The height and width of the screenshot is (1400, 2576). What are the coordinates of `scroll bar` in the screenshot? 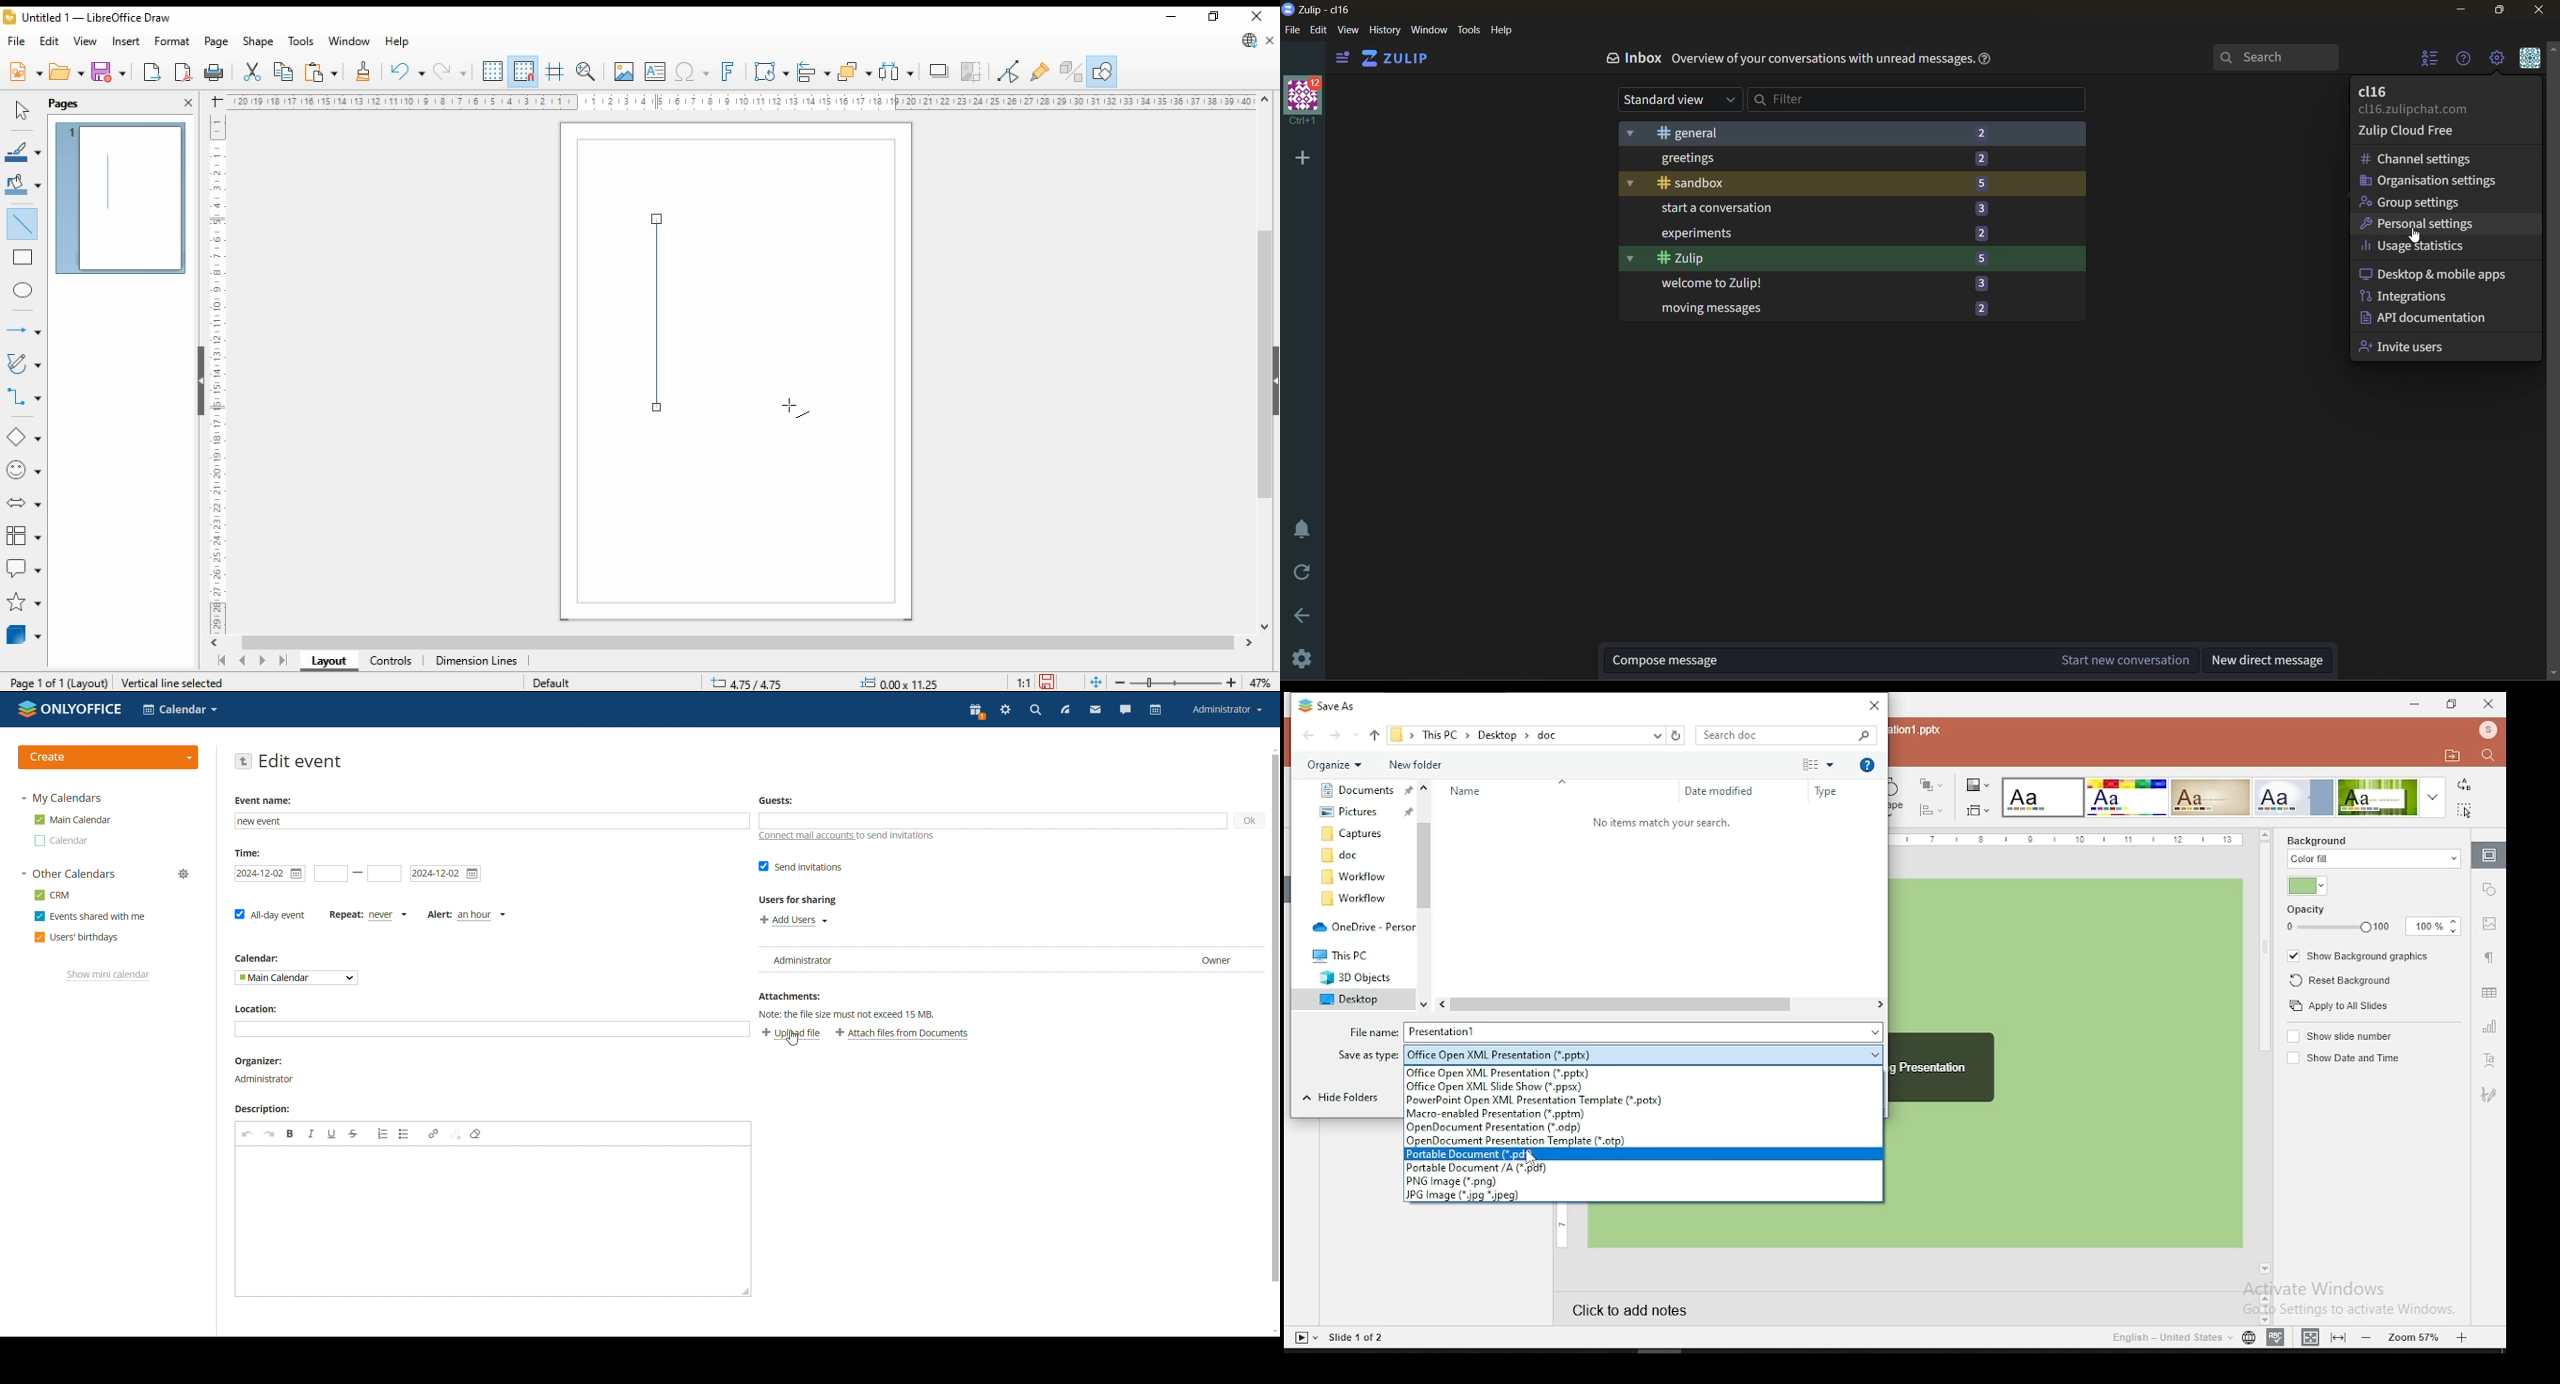 It's located at (193, 379).